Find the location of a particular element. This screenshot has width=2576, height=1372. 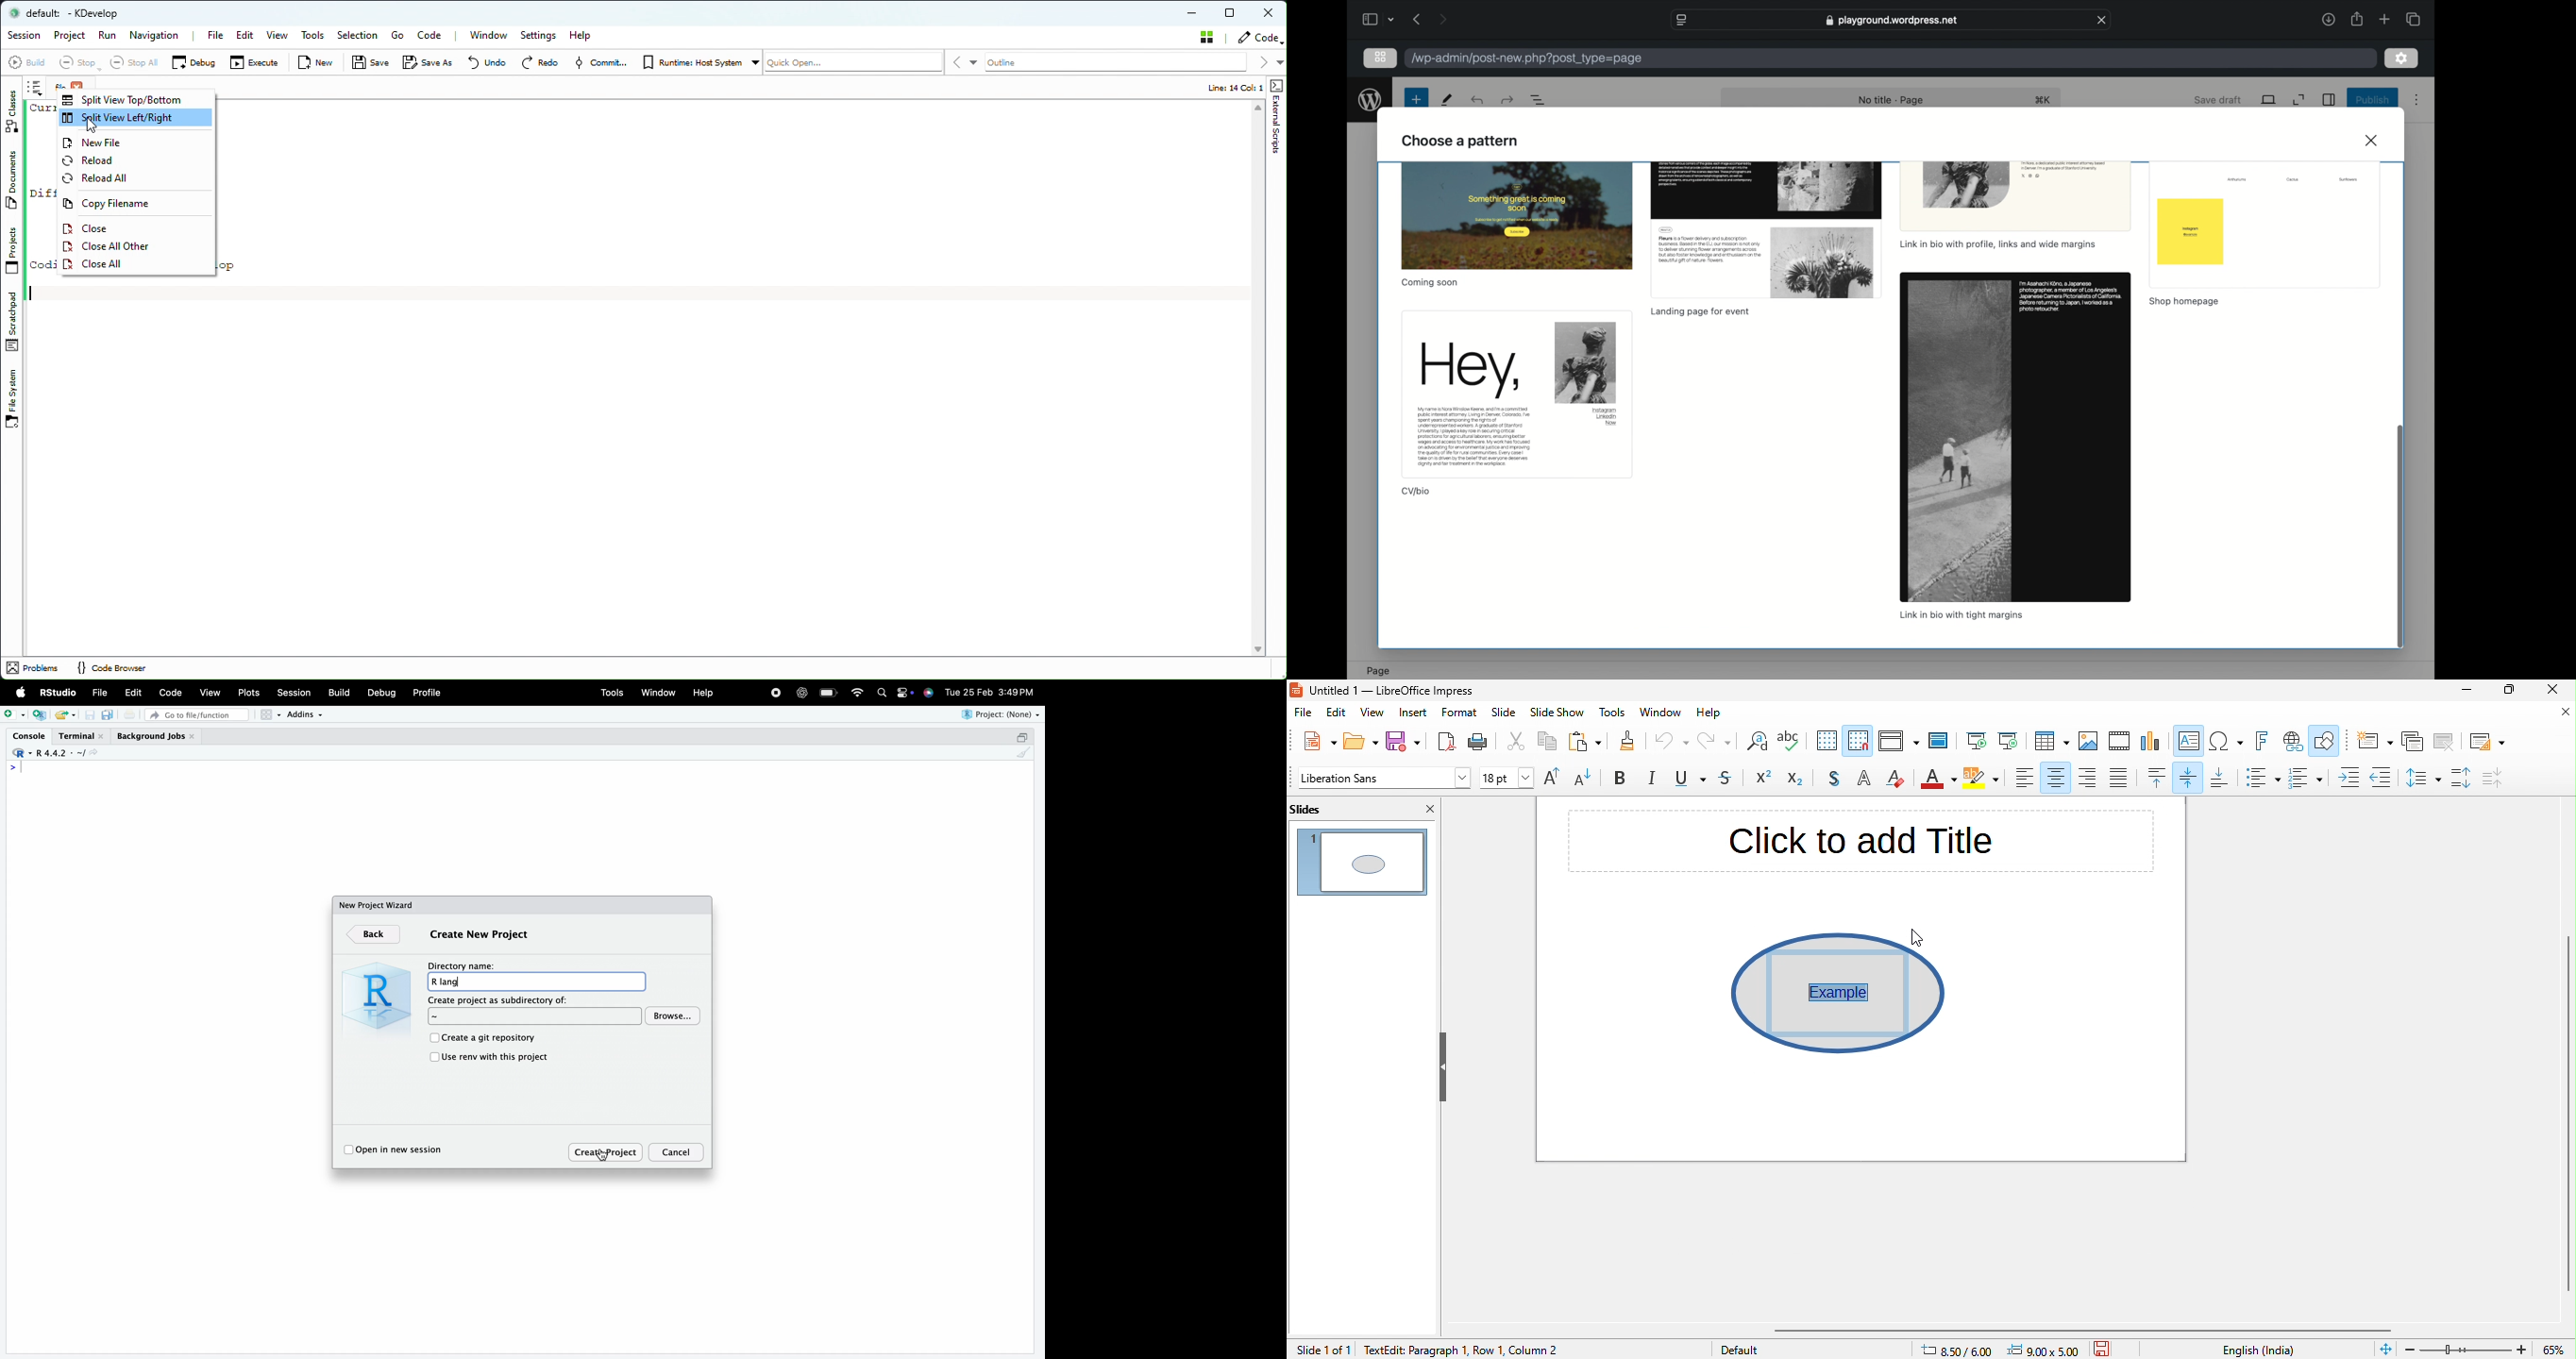

table is located at coordinates (2051, 742).